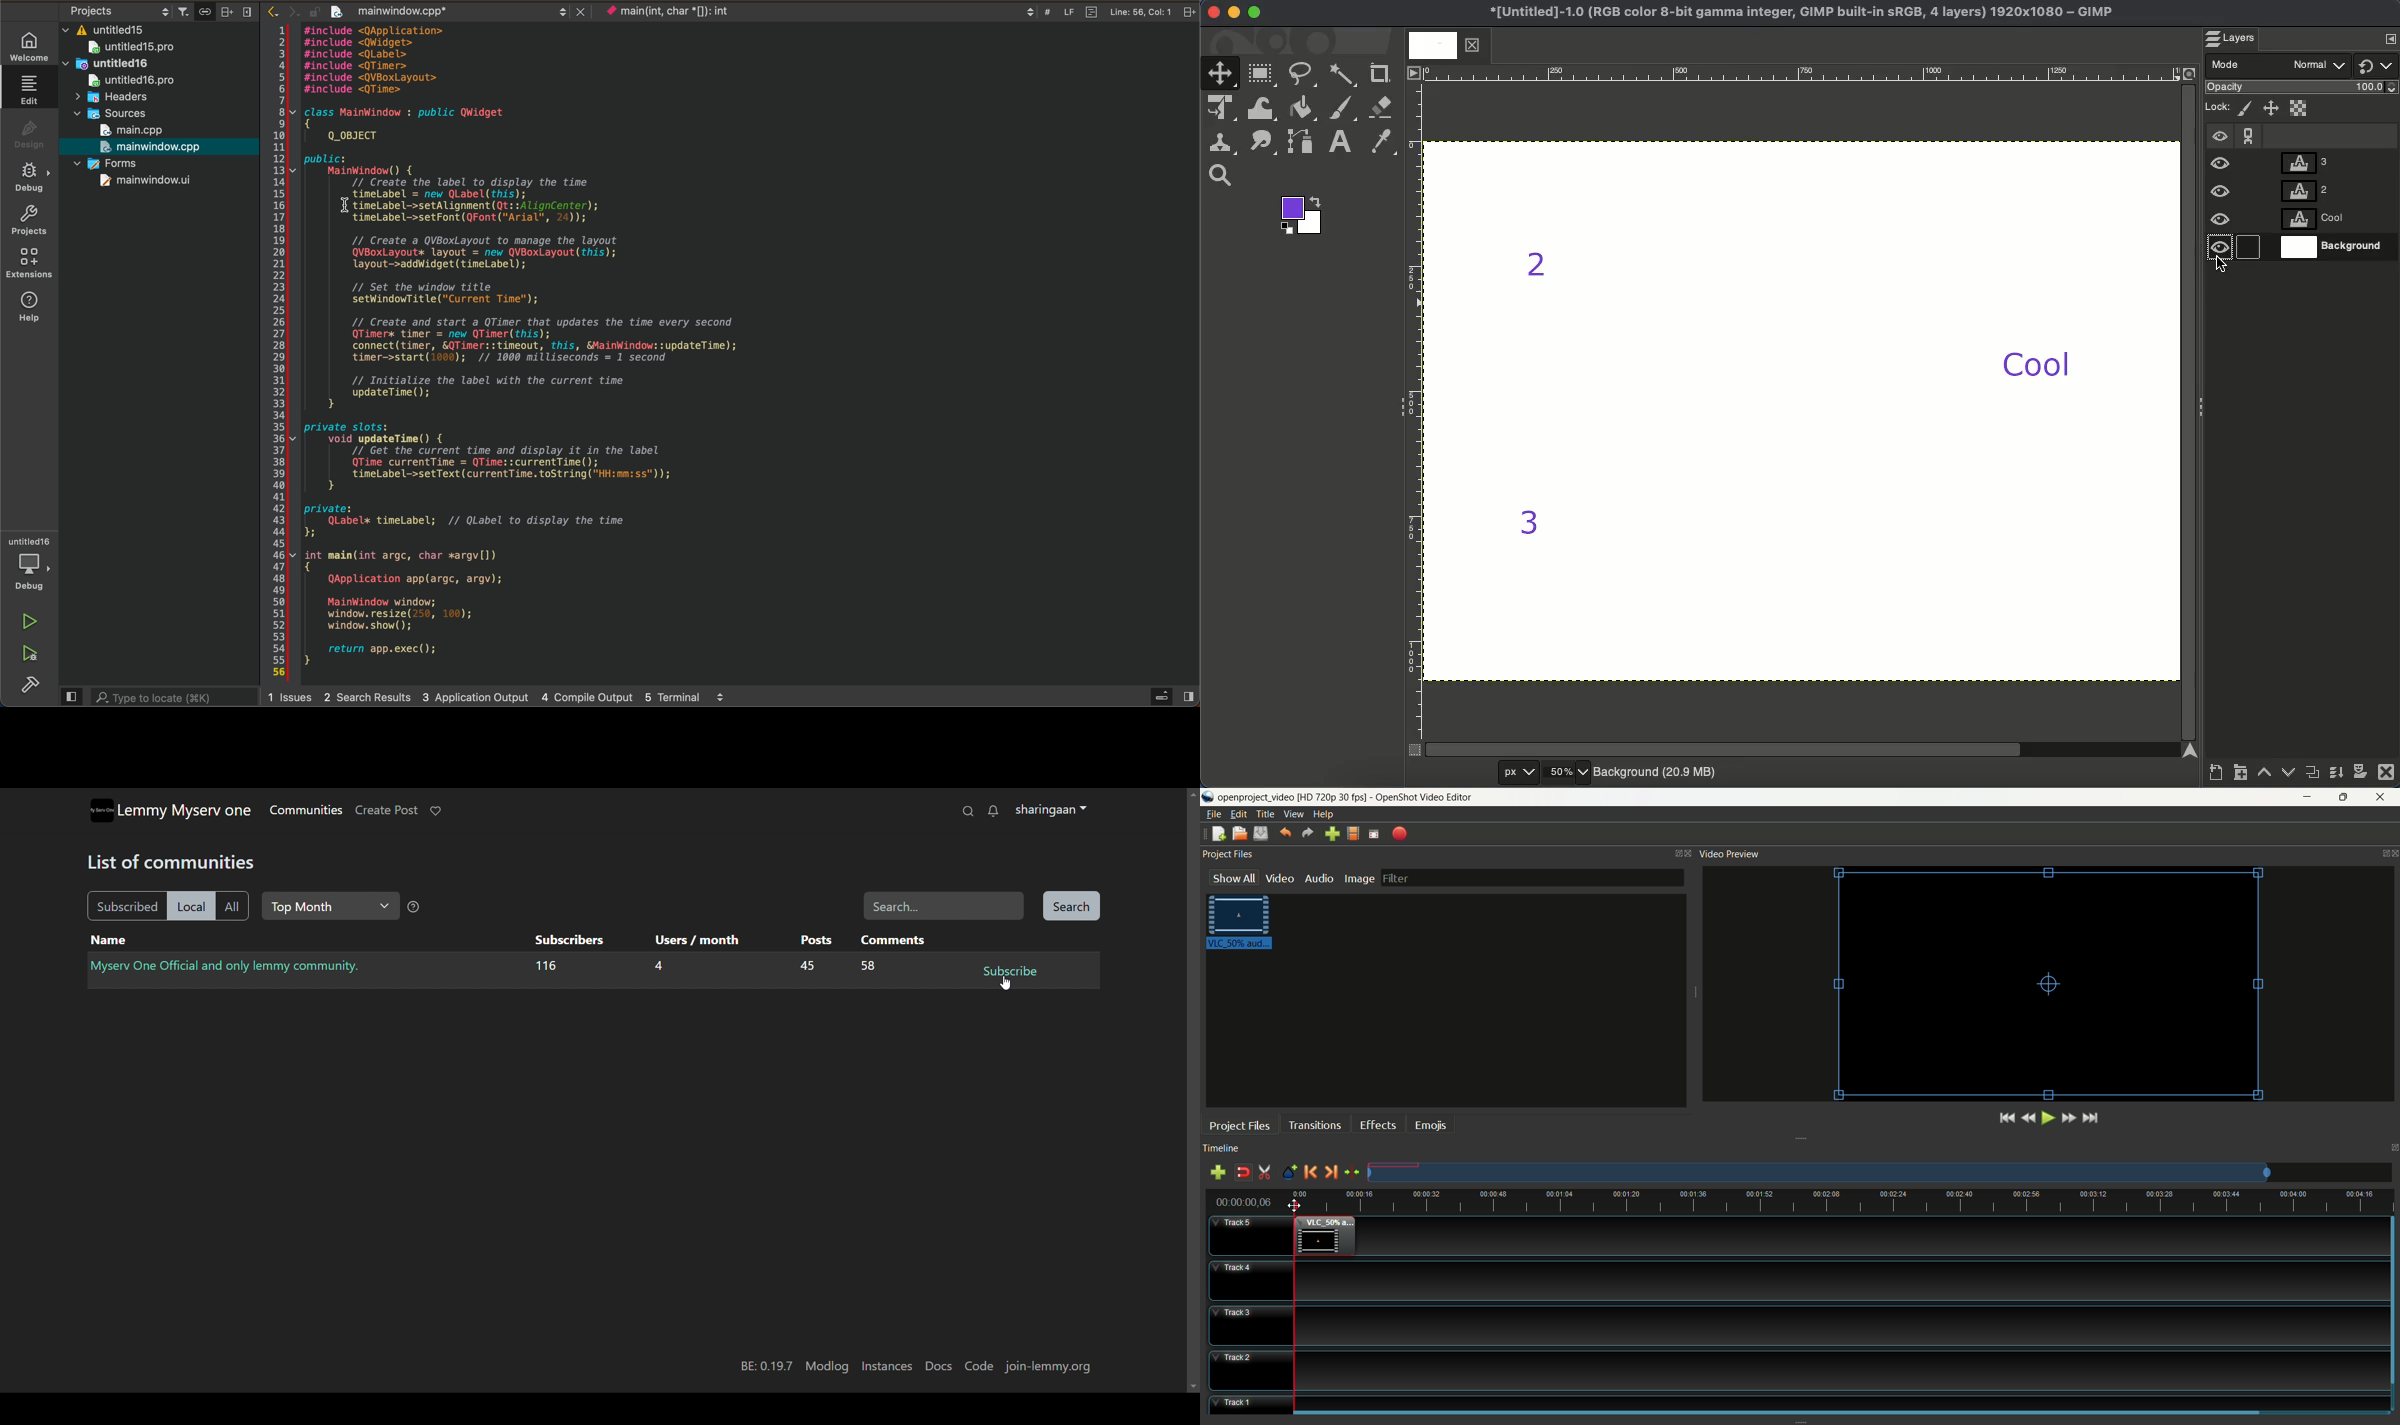  I want to click on main window file, so click(155, 147).